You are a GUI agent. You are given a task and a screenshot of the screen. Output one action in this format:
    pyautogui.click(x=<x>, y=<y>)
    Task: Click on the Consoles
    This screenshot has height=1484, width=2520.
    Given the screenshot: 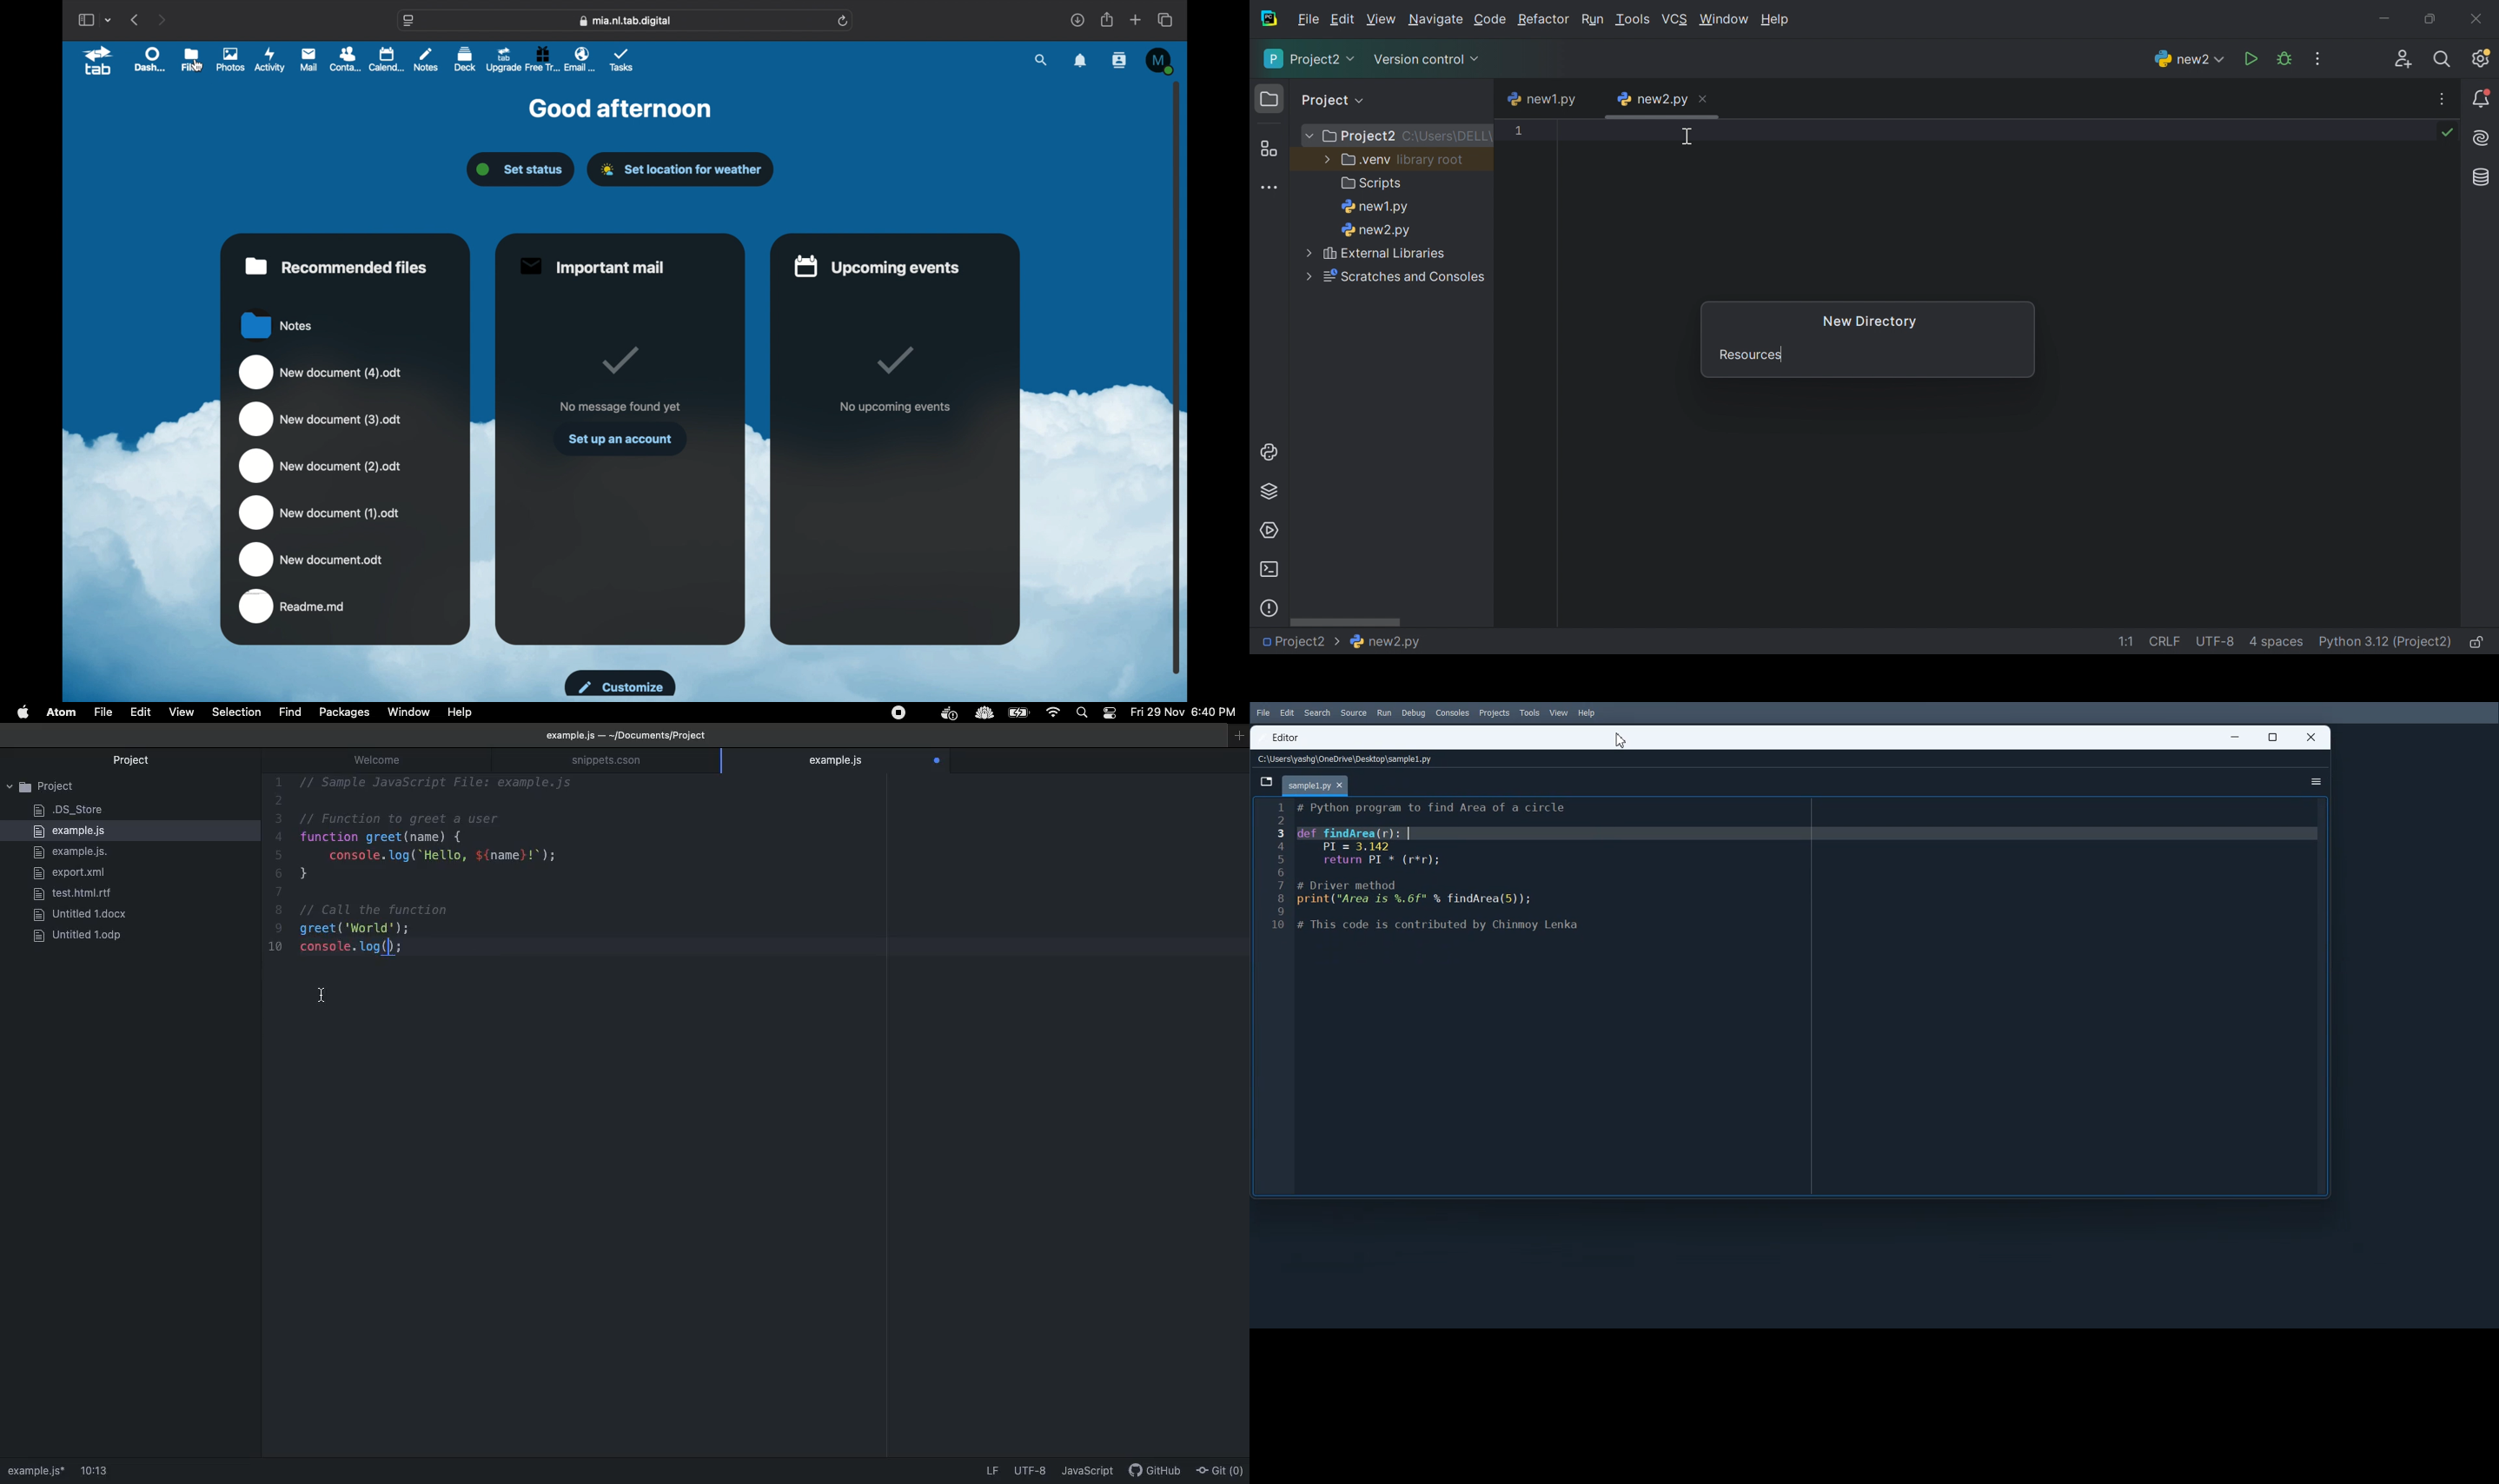 What is the action you would take?
    pyautogui.click(x=1453, y=713)
    